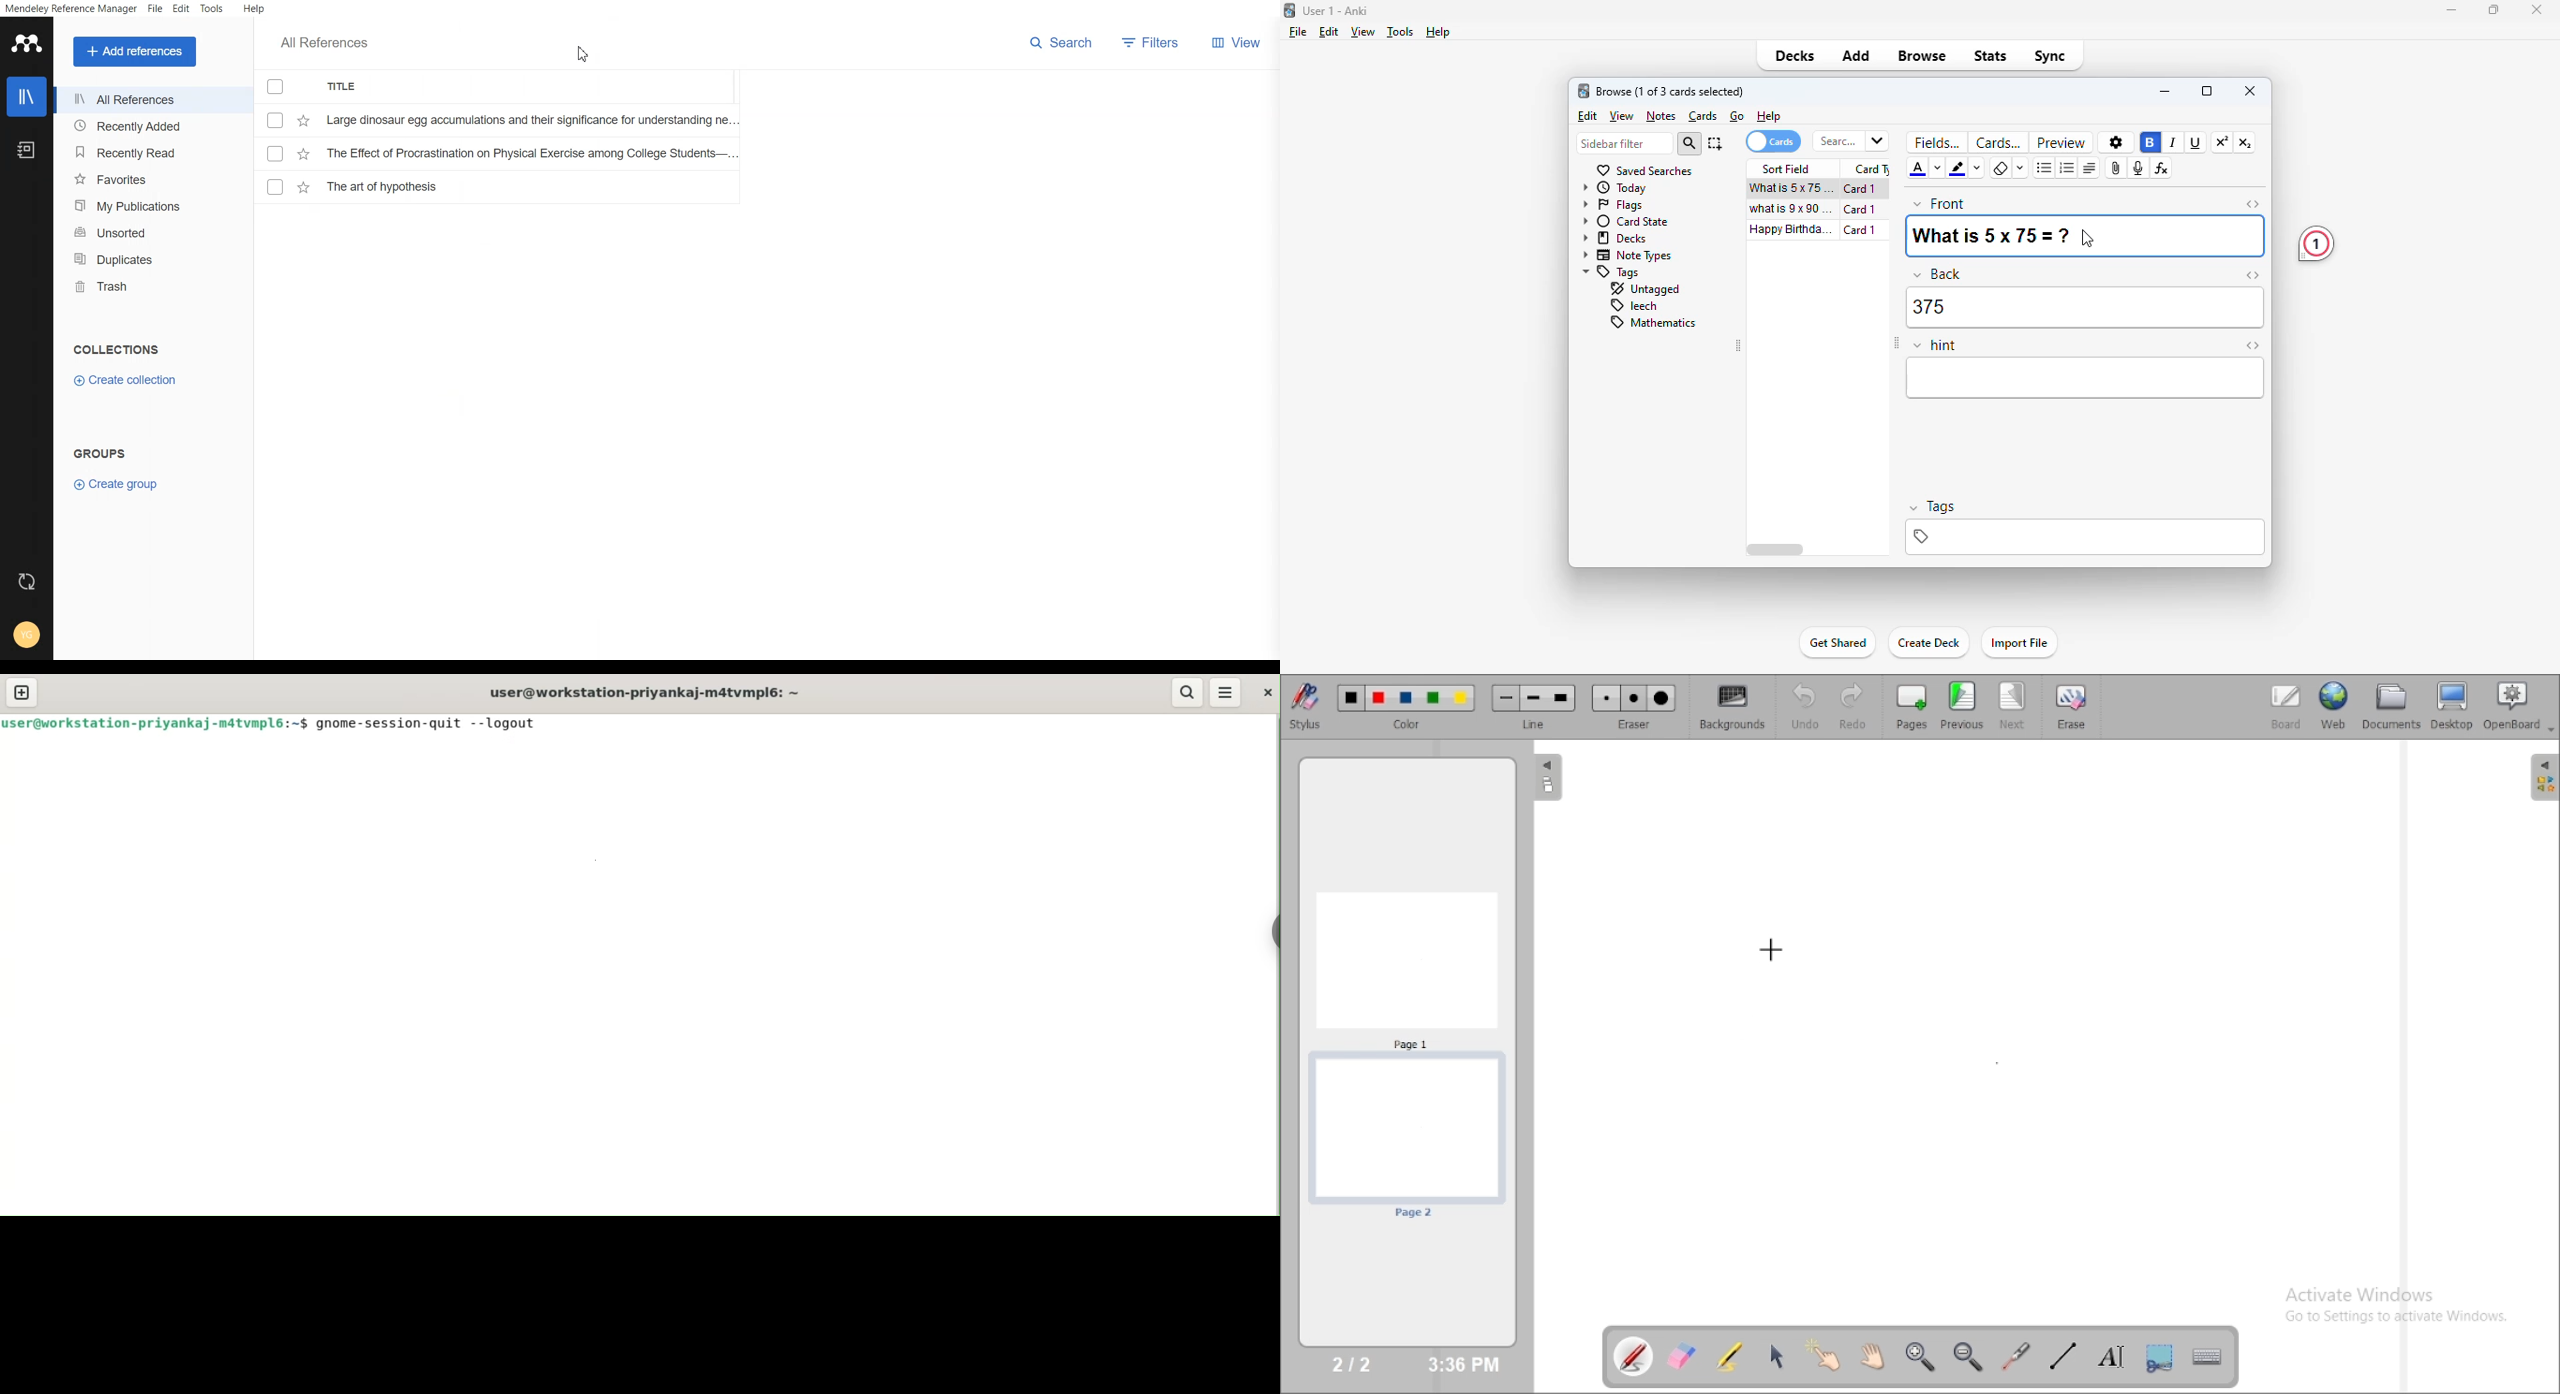 The width and height of the screenshot is (2576, 1400). What do you see at coordinates (1623, 143) in the screenshot?
I see `sidebar filter` at bounding box center [1623, 143].